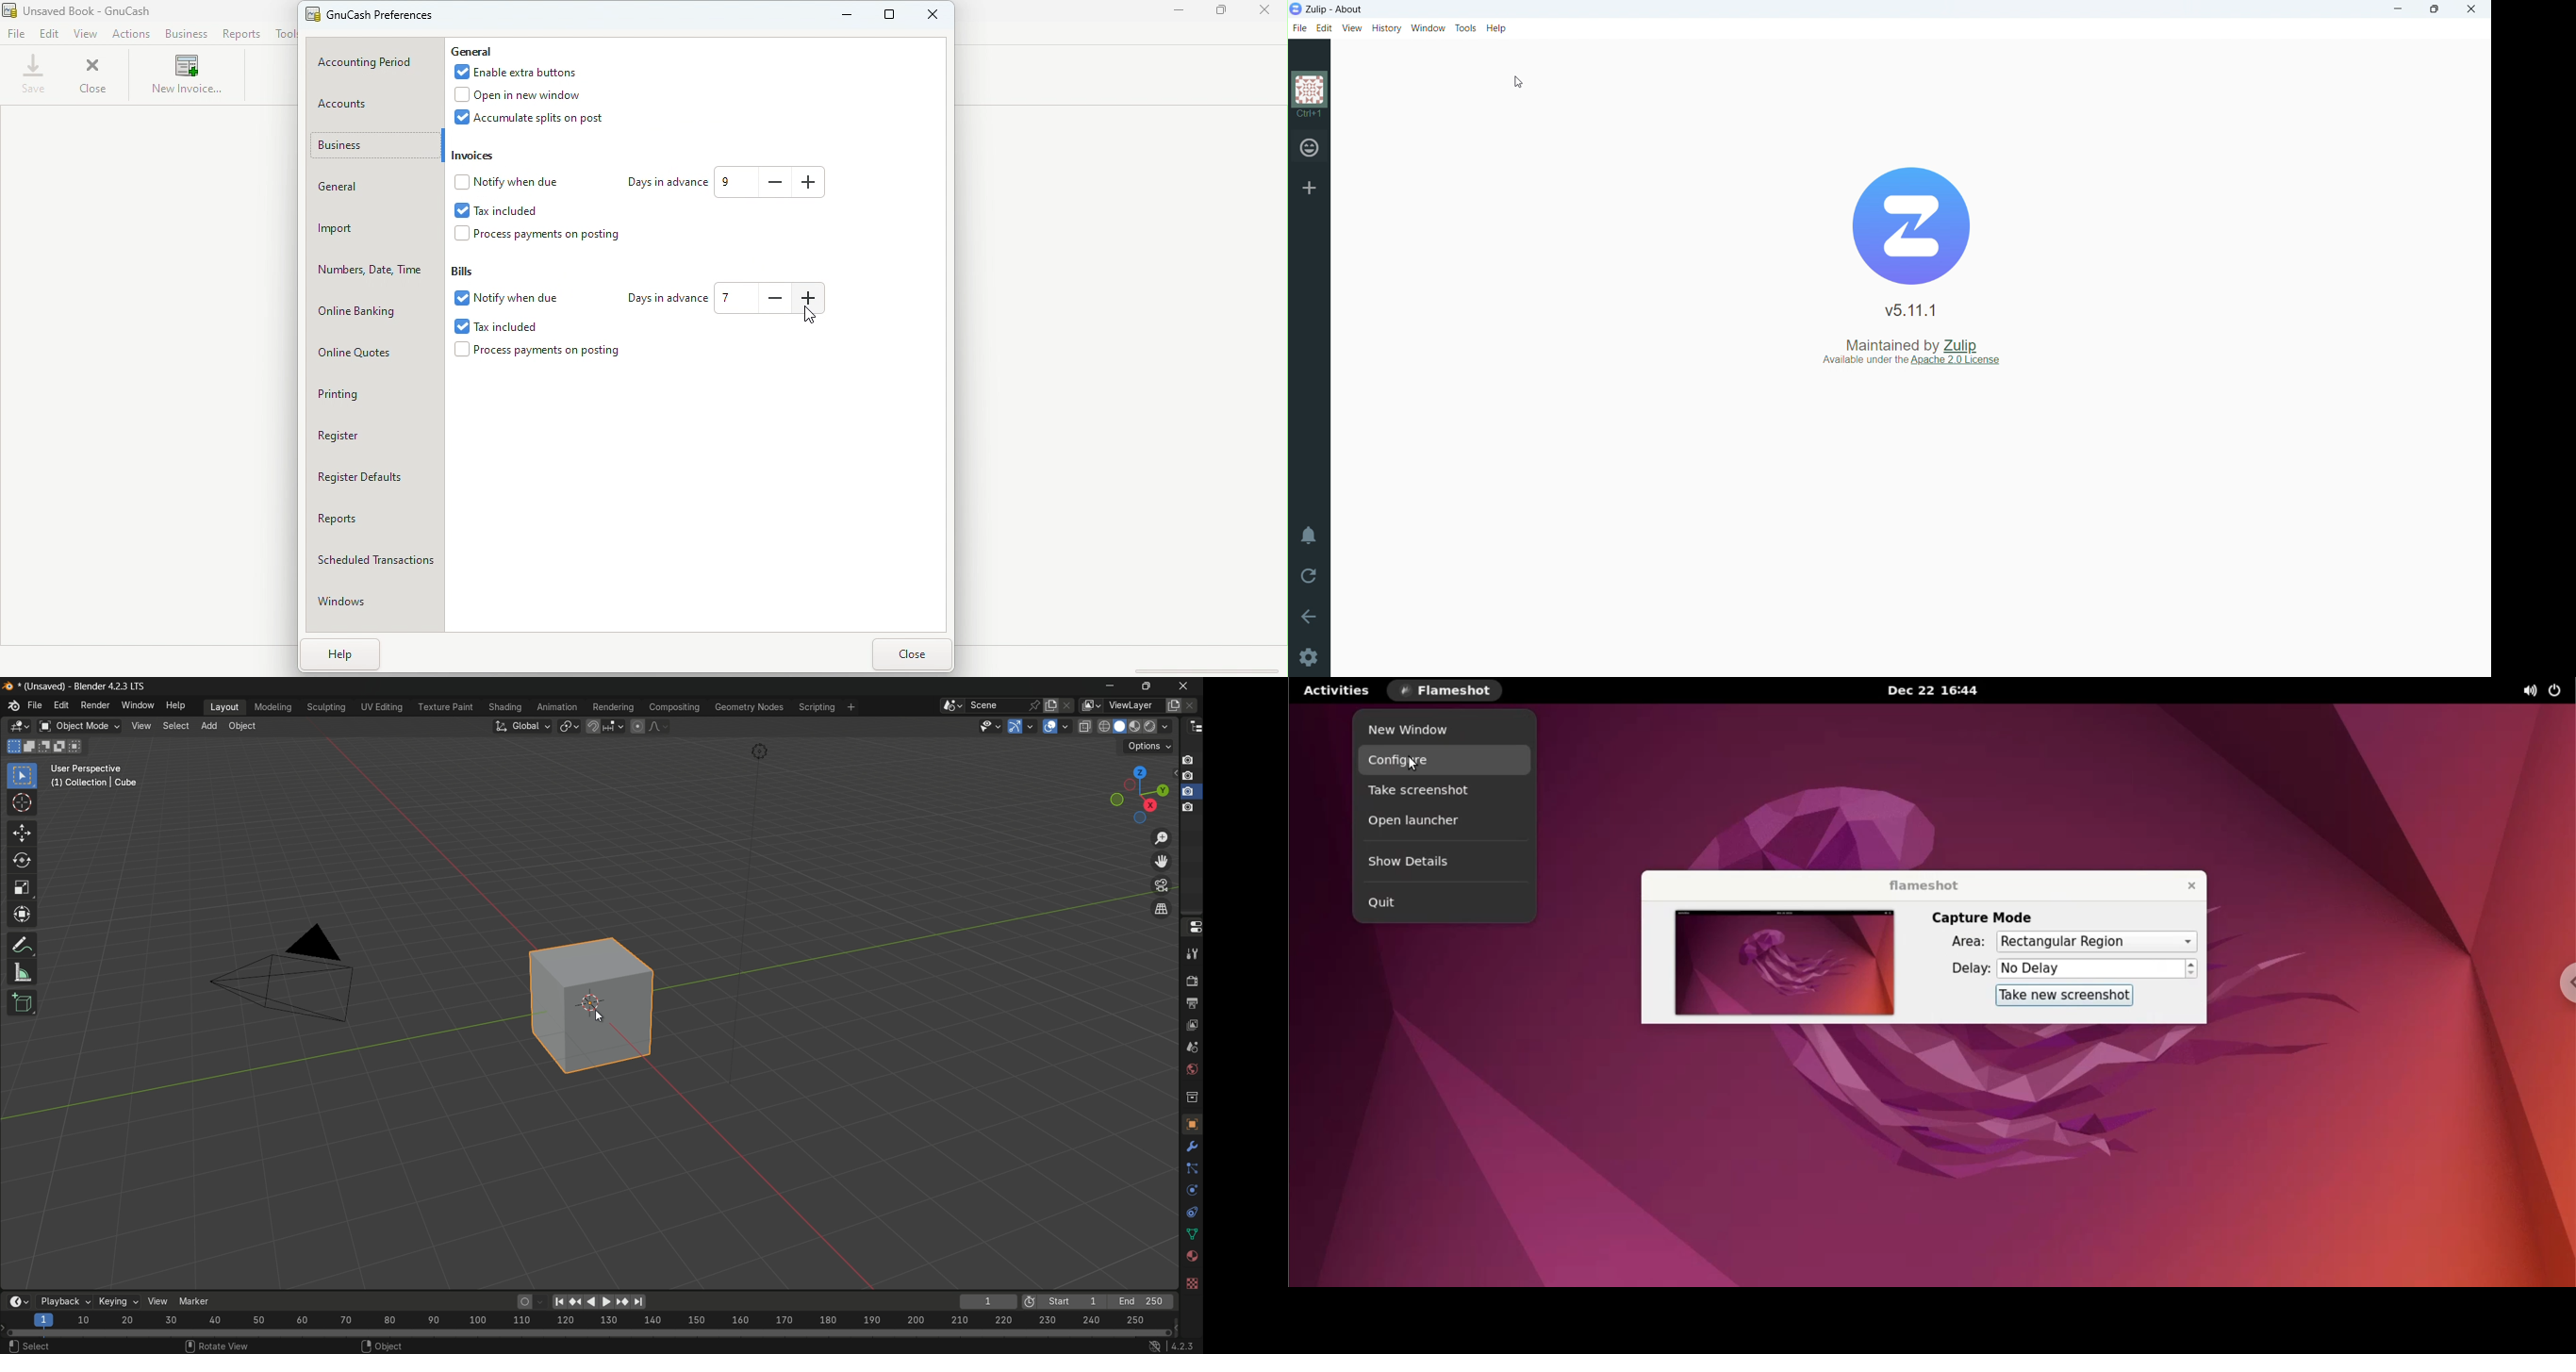  Describe the element at coordinates (503, 708) in the screenshot. I see `shading menu` at that location.